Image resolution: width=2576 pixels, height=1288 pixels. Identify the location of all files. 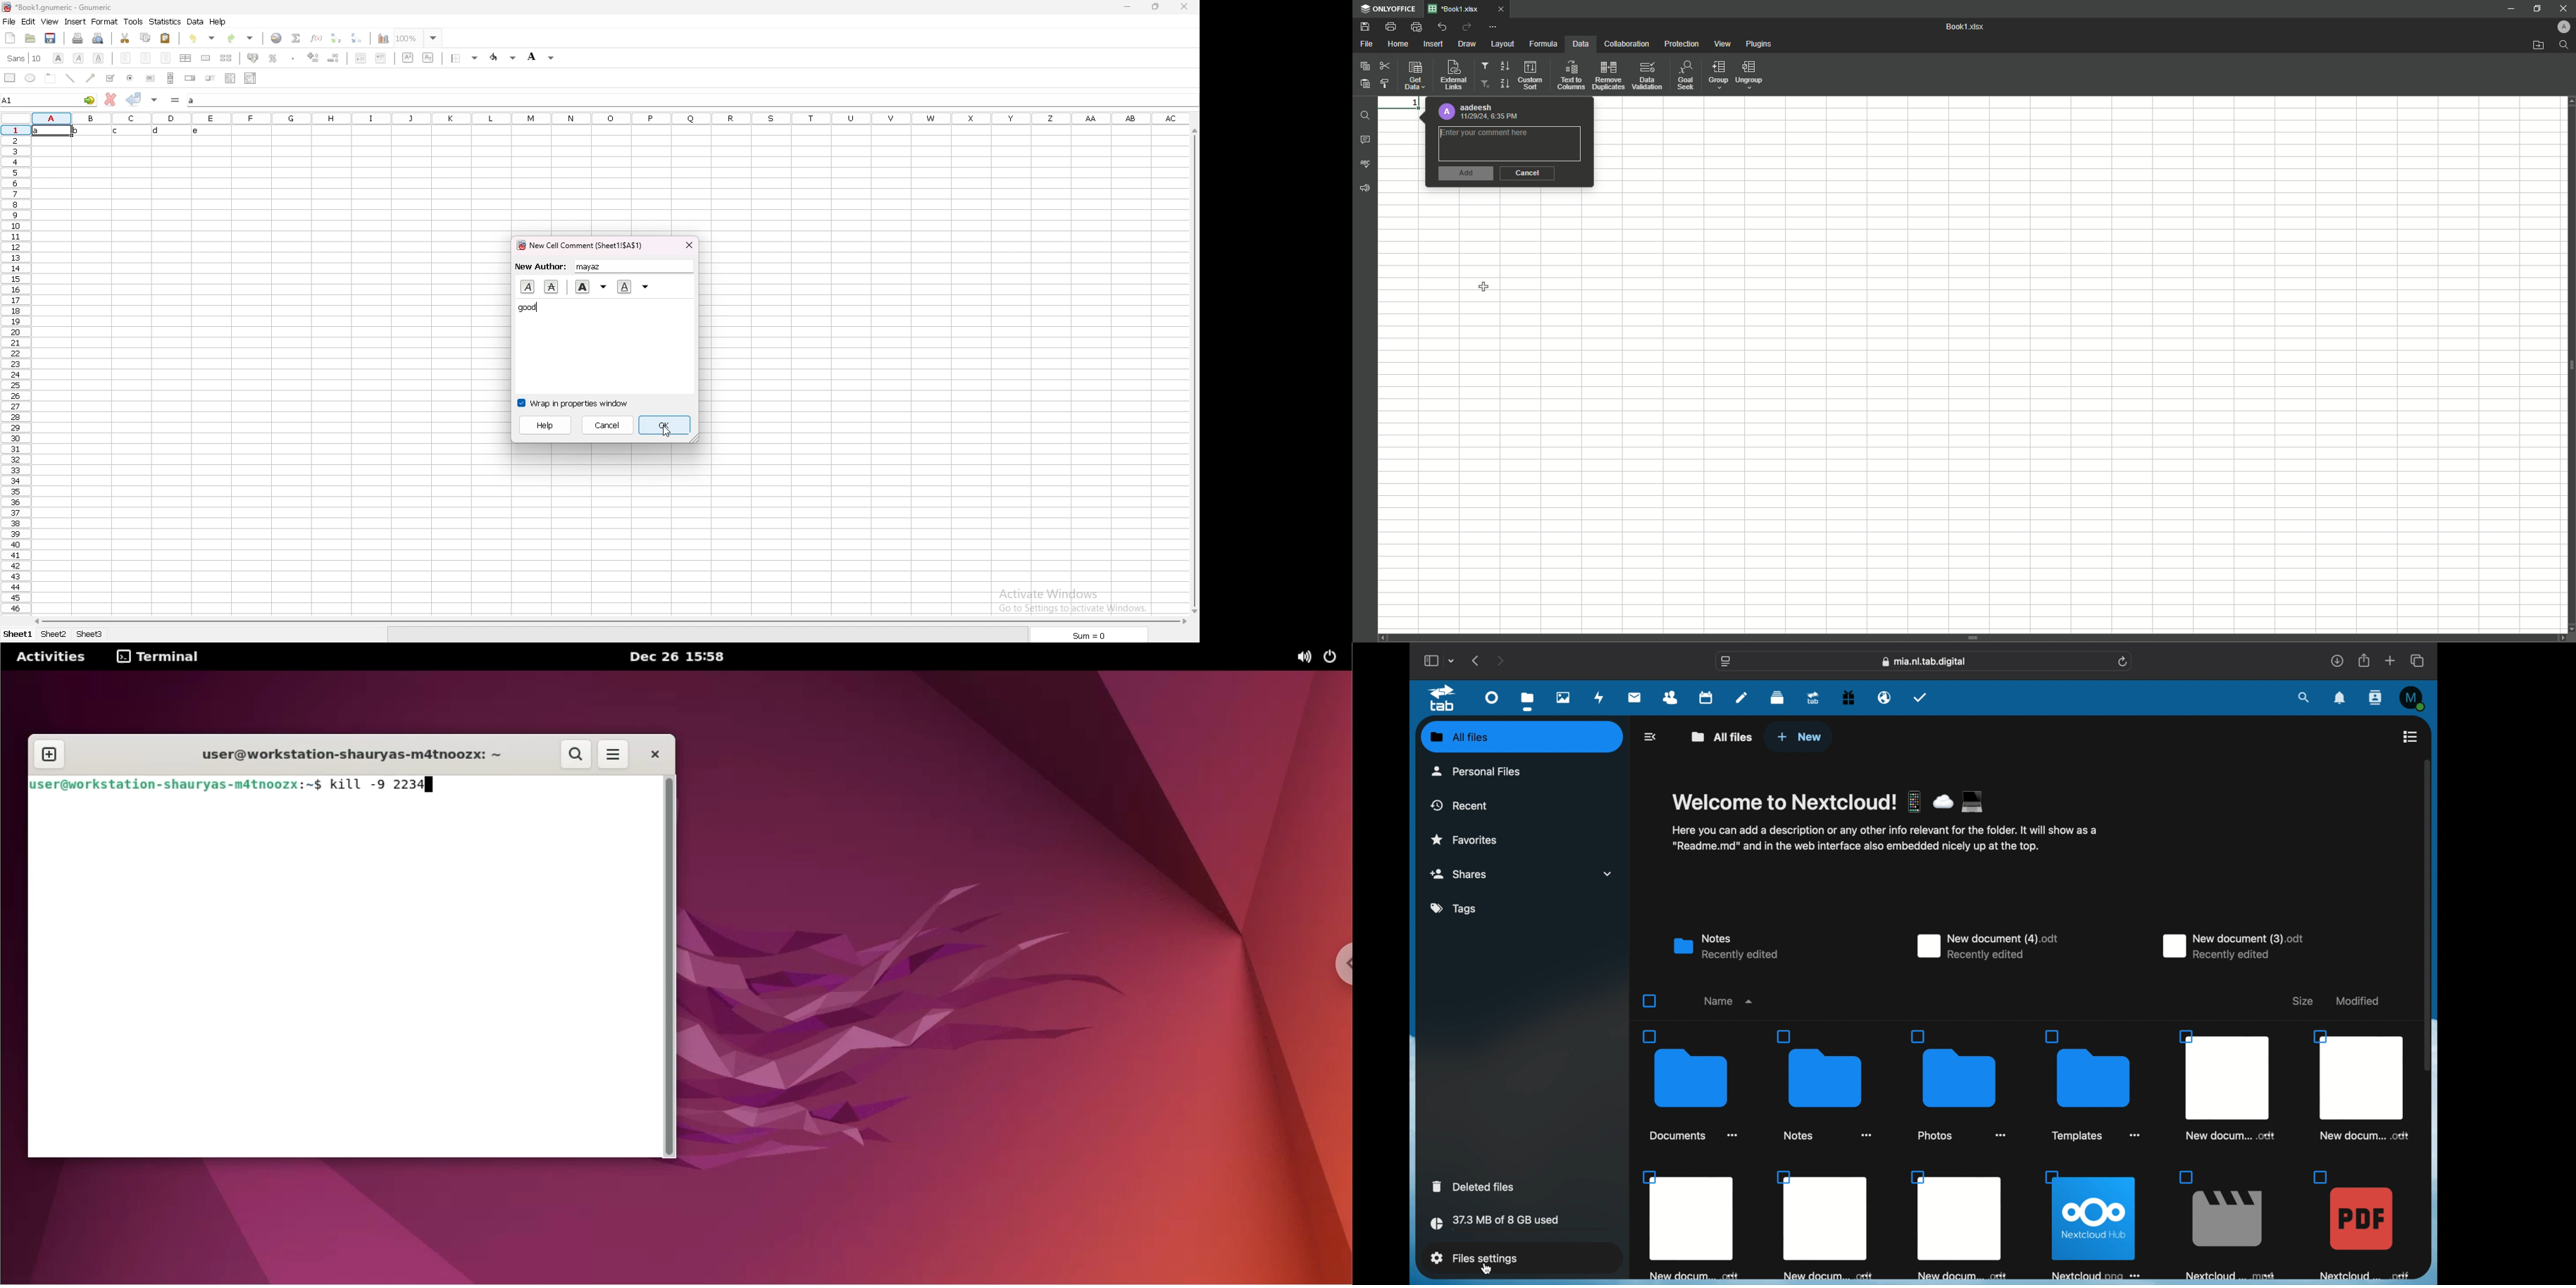
(1460, 736).